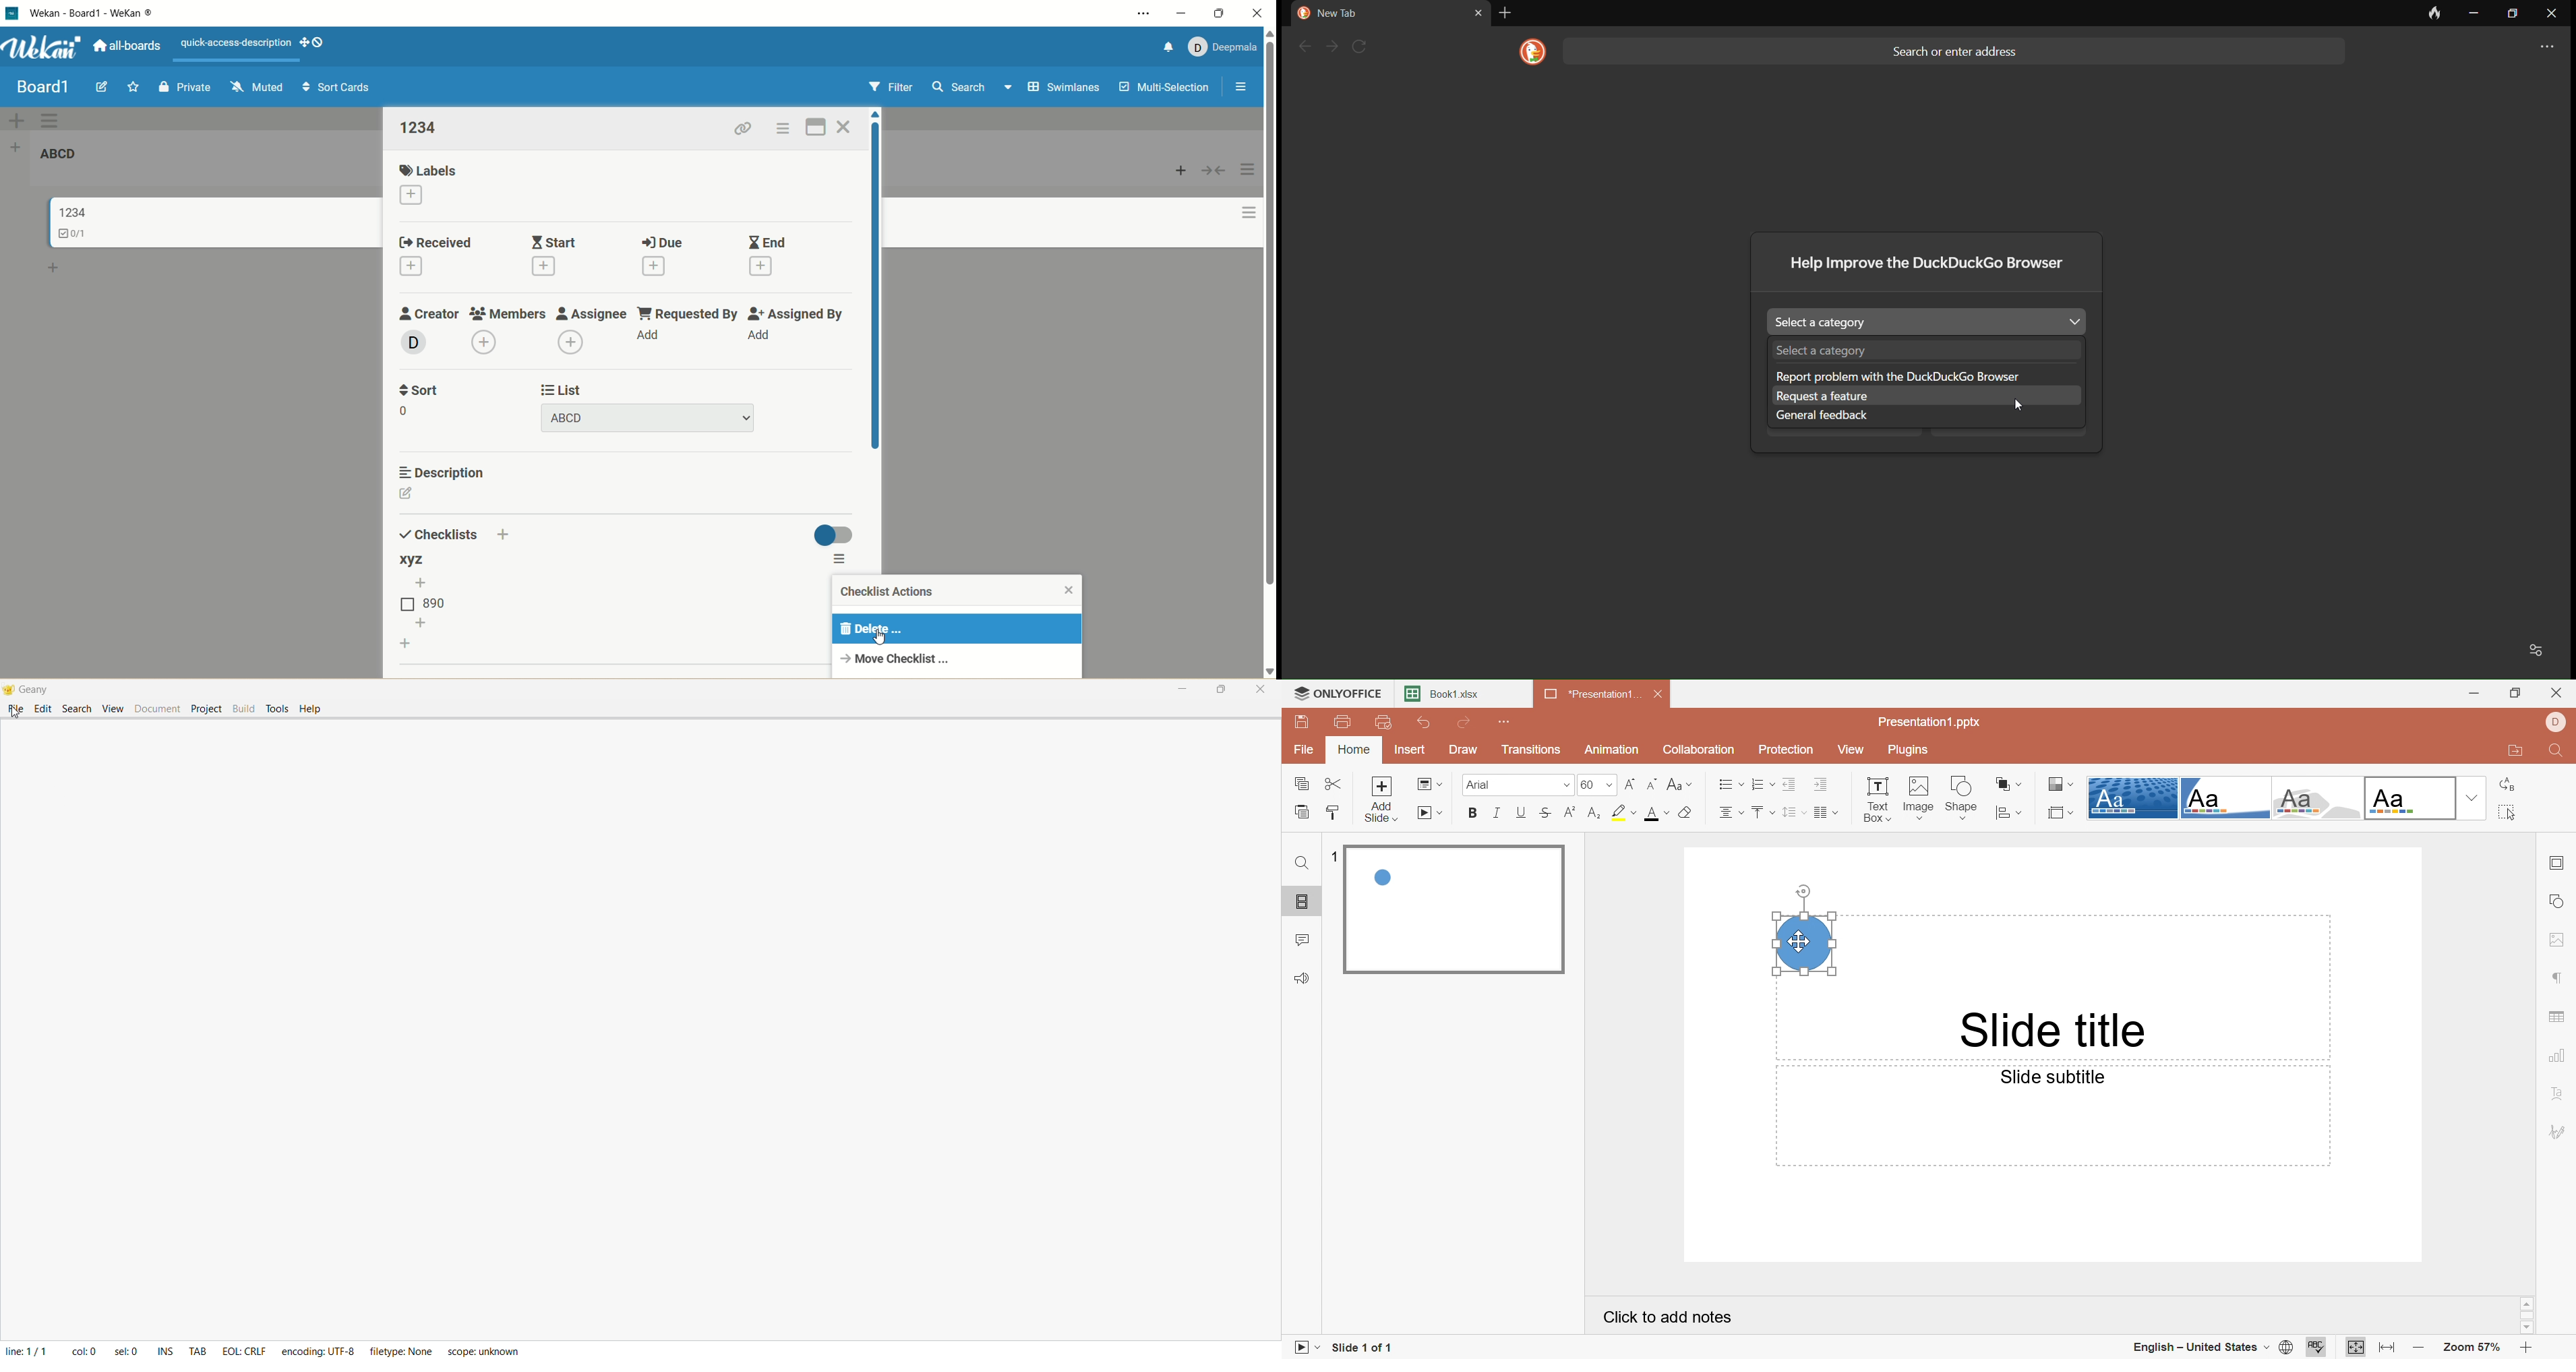 This screenshot has height=1372, width=2576. I want to click on Draw, so click(1466, 749).